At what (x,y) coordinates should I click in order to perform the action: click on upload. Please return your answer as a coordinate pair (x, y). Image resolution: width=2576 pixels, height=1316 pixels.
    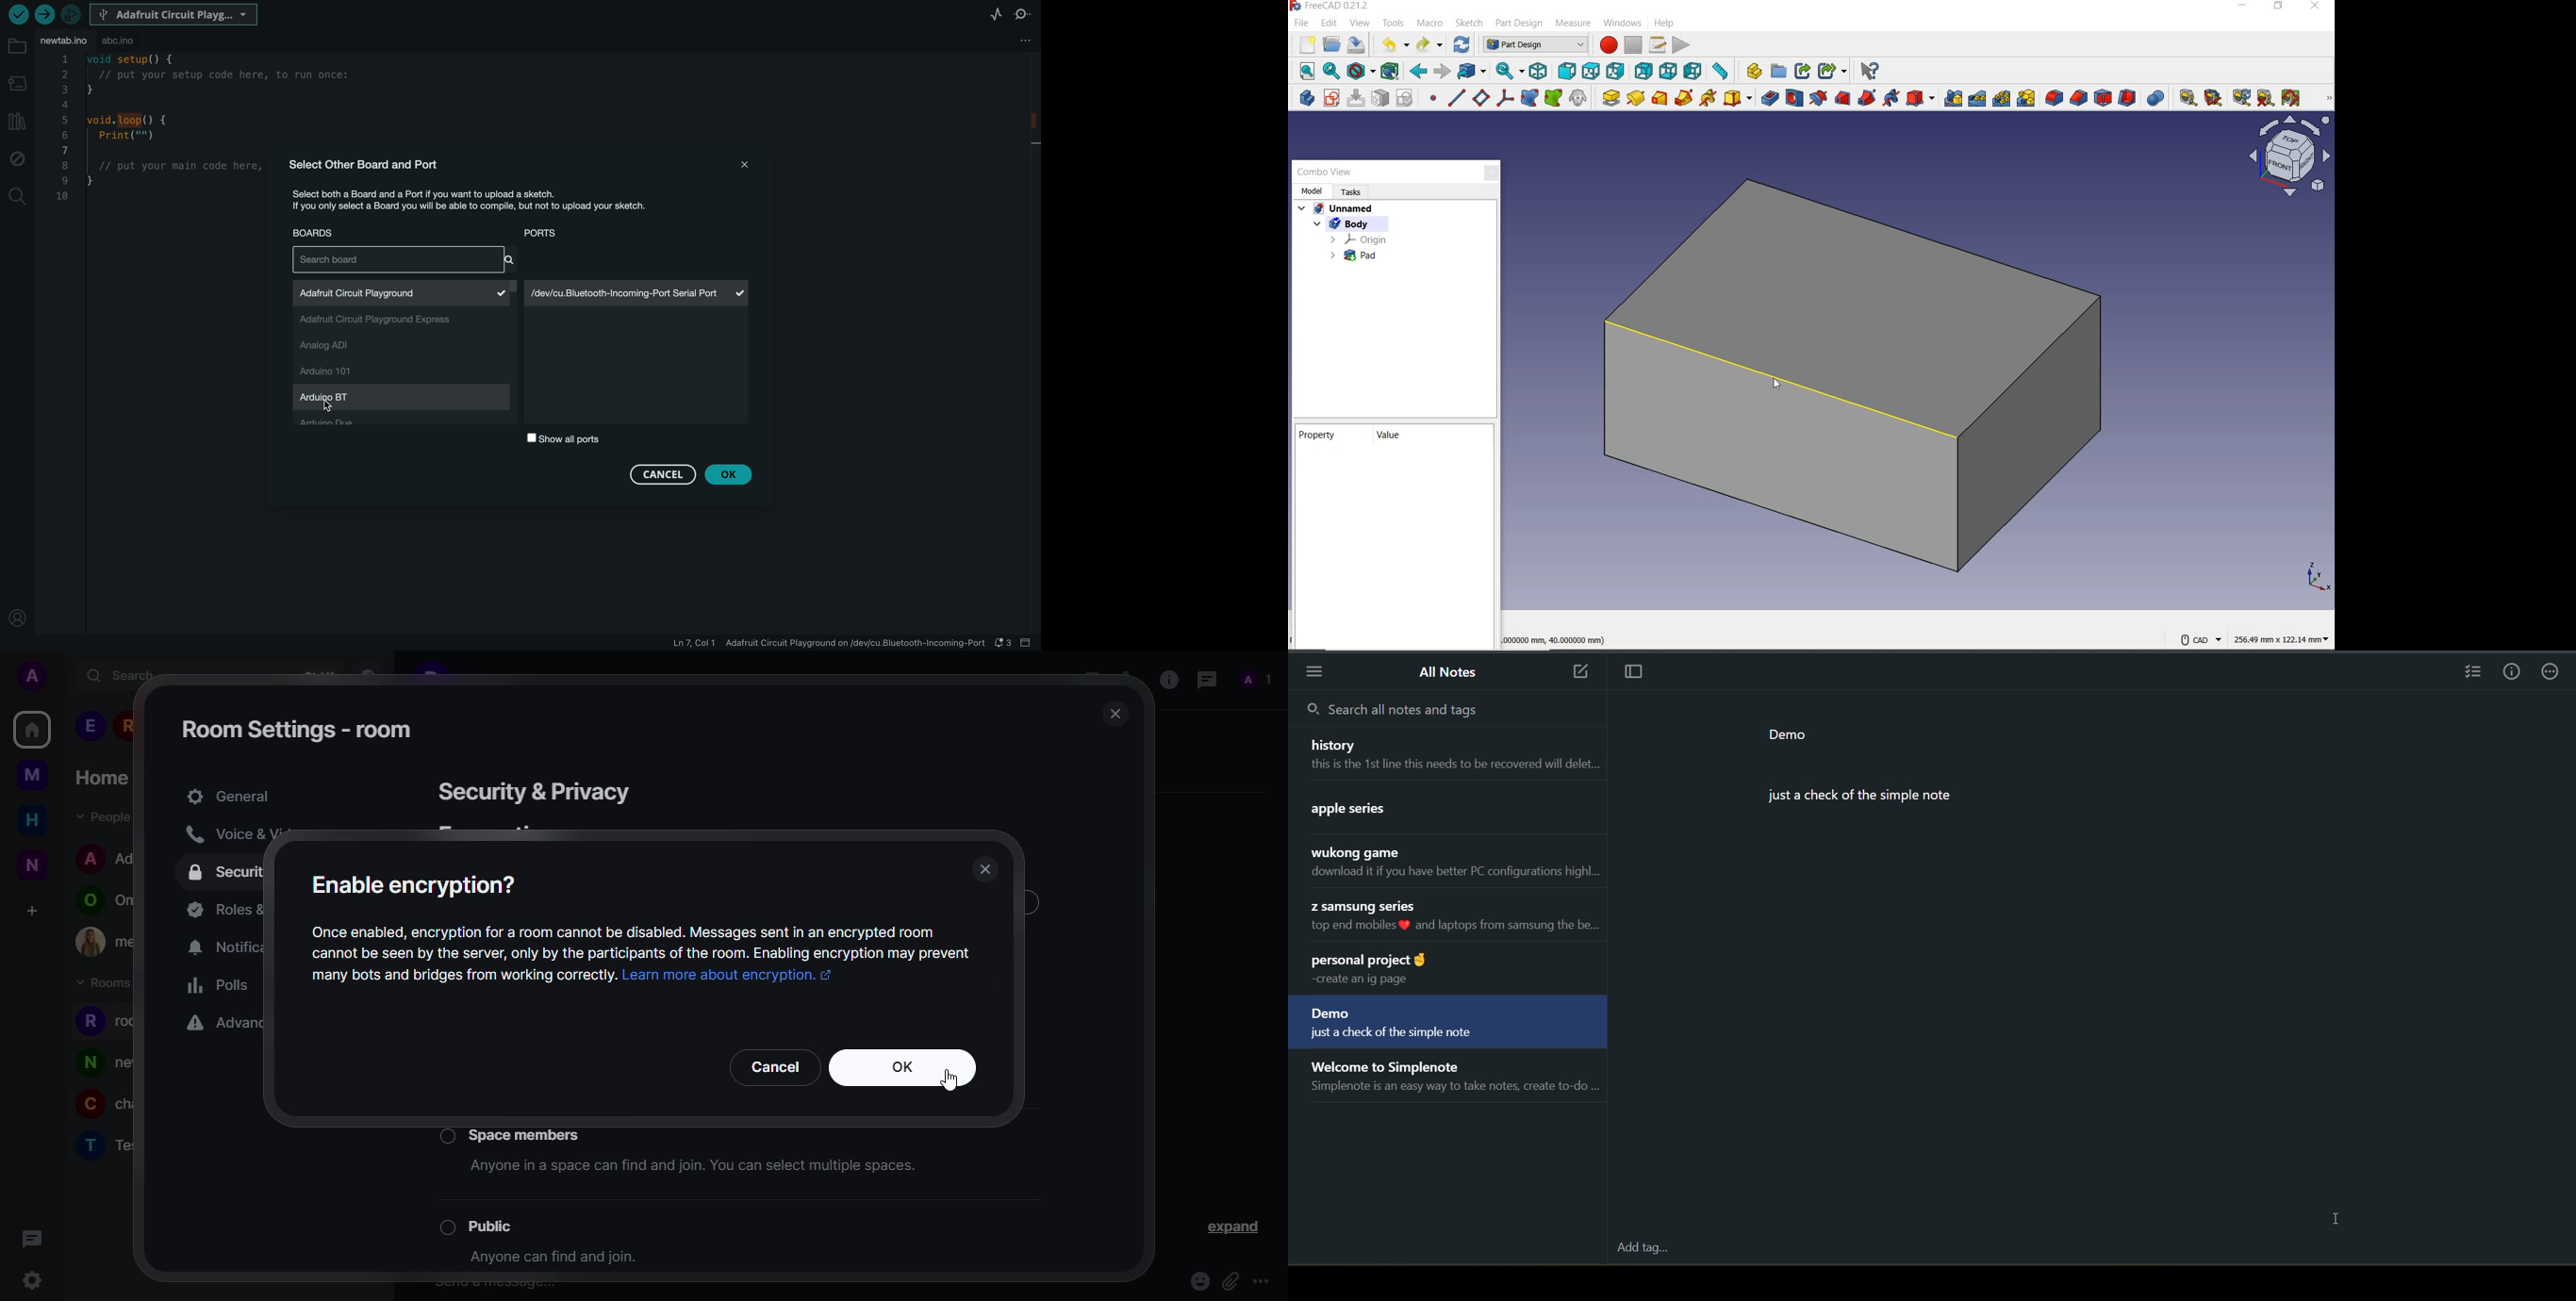
    Looking at the image, I should click on (42, 16).